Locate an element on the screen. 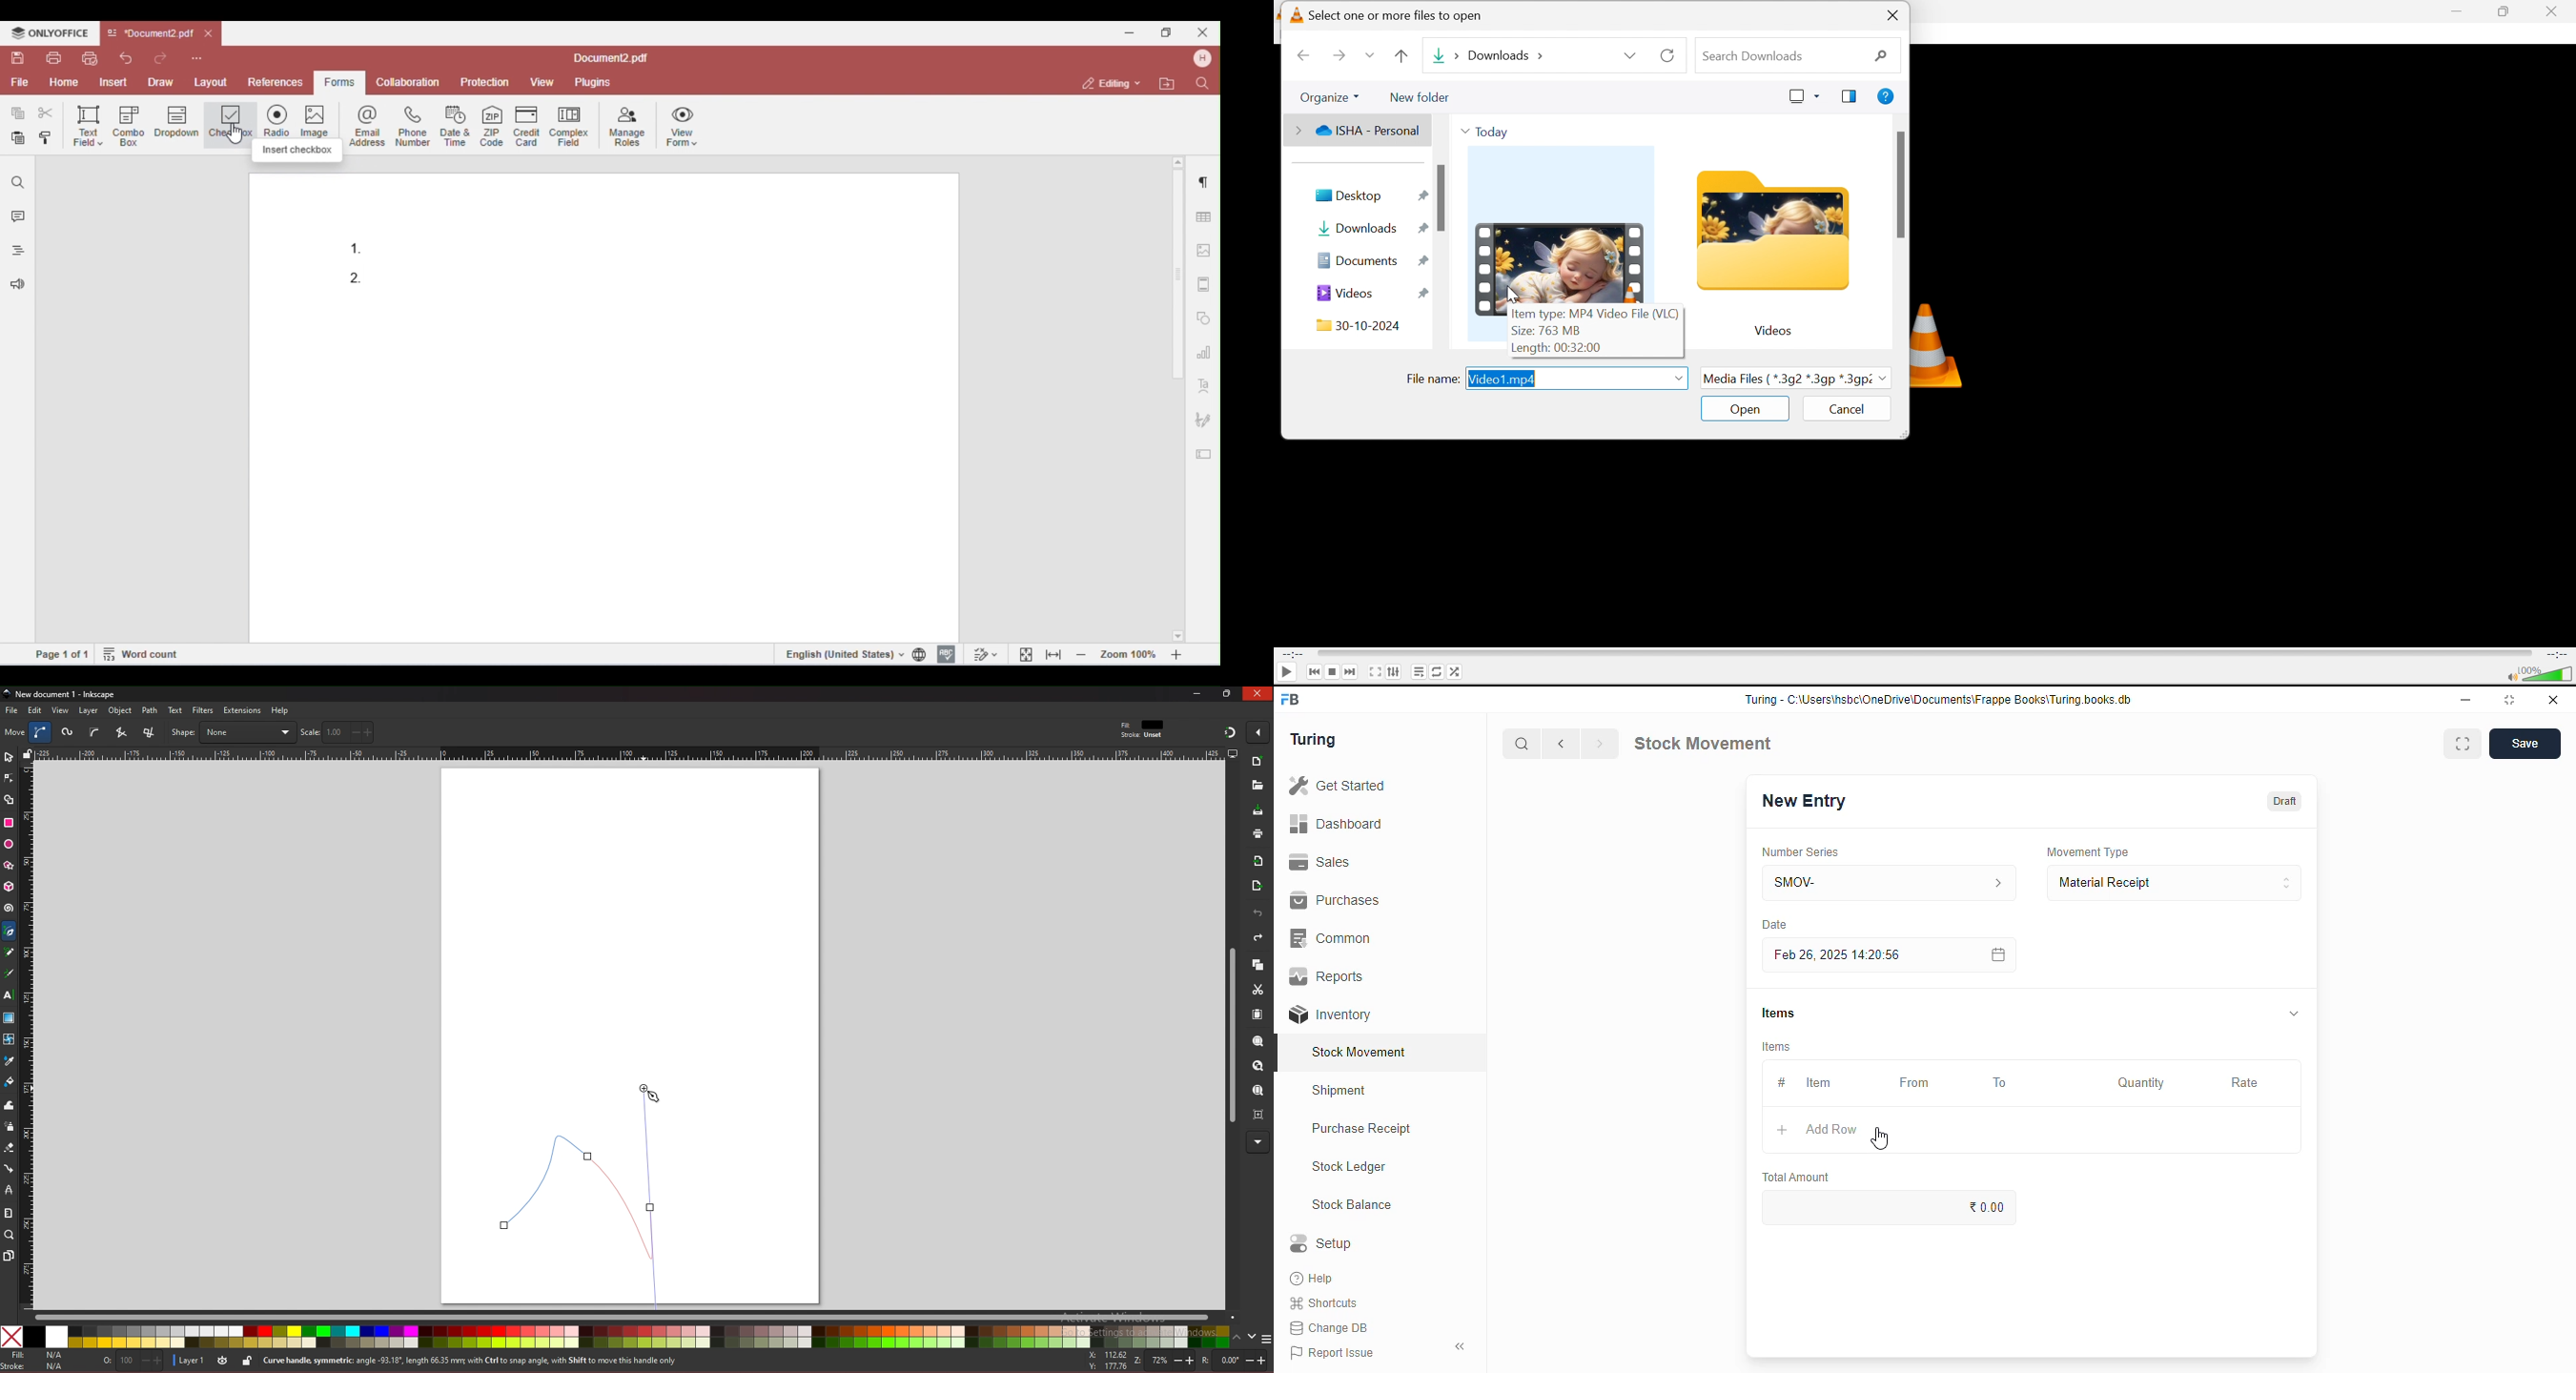 Image resolution: width=2576 pixels, height=1400 pixels. cursor is located at coordinates (1880, 1138).